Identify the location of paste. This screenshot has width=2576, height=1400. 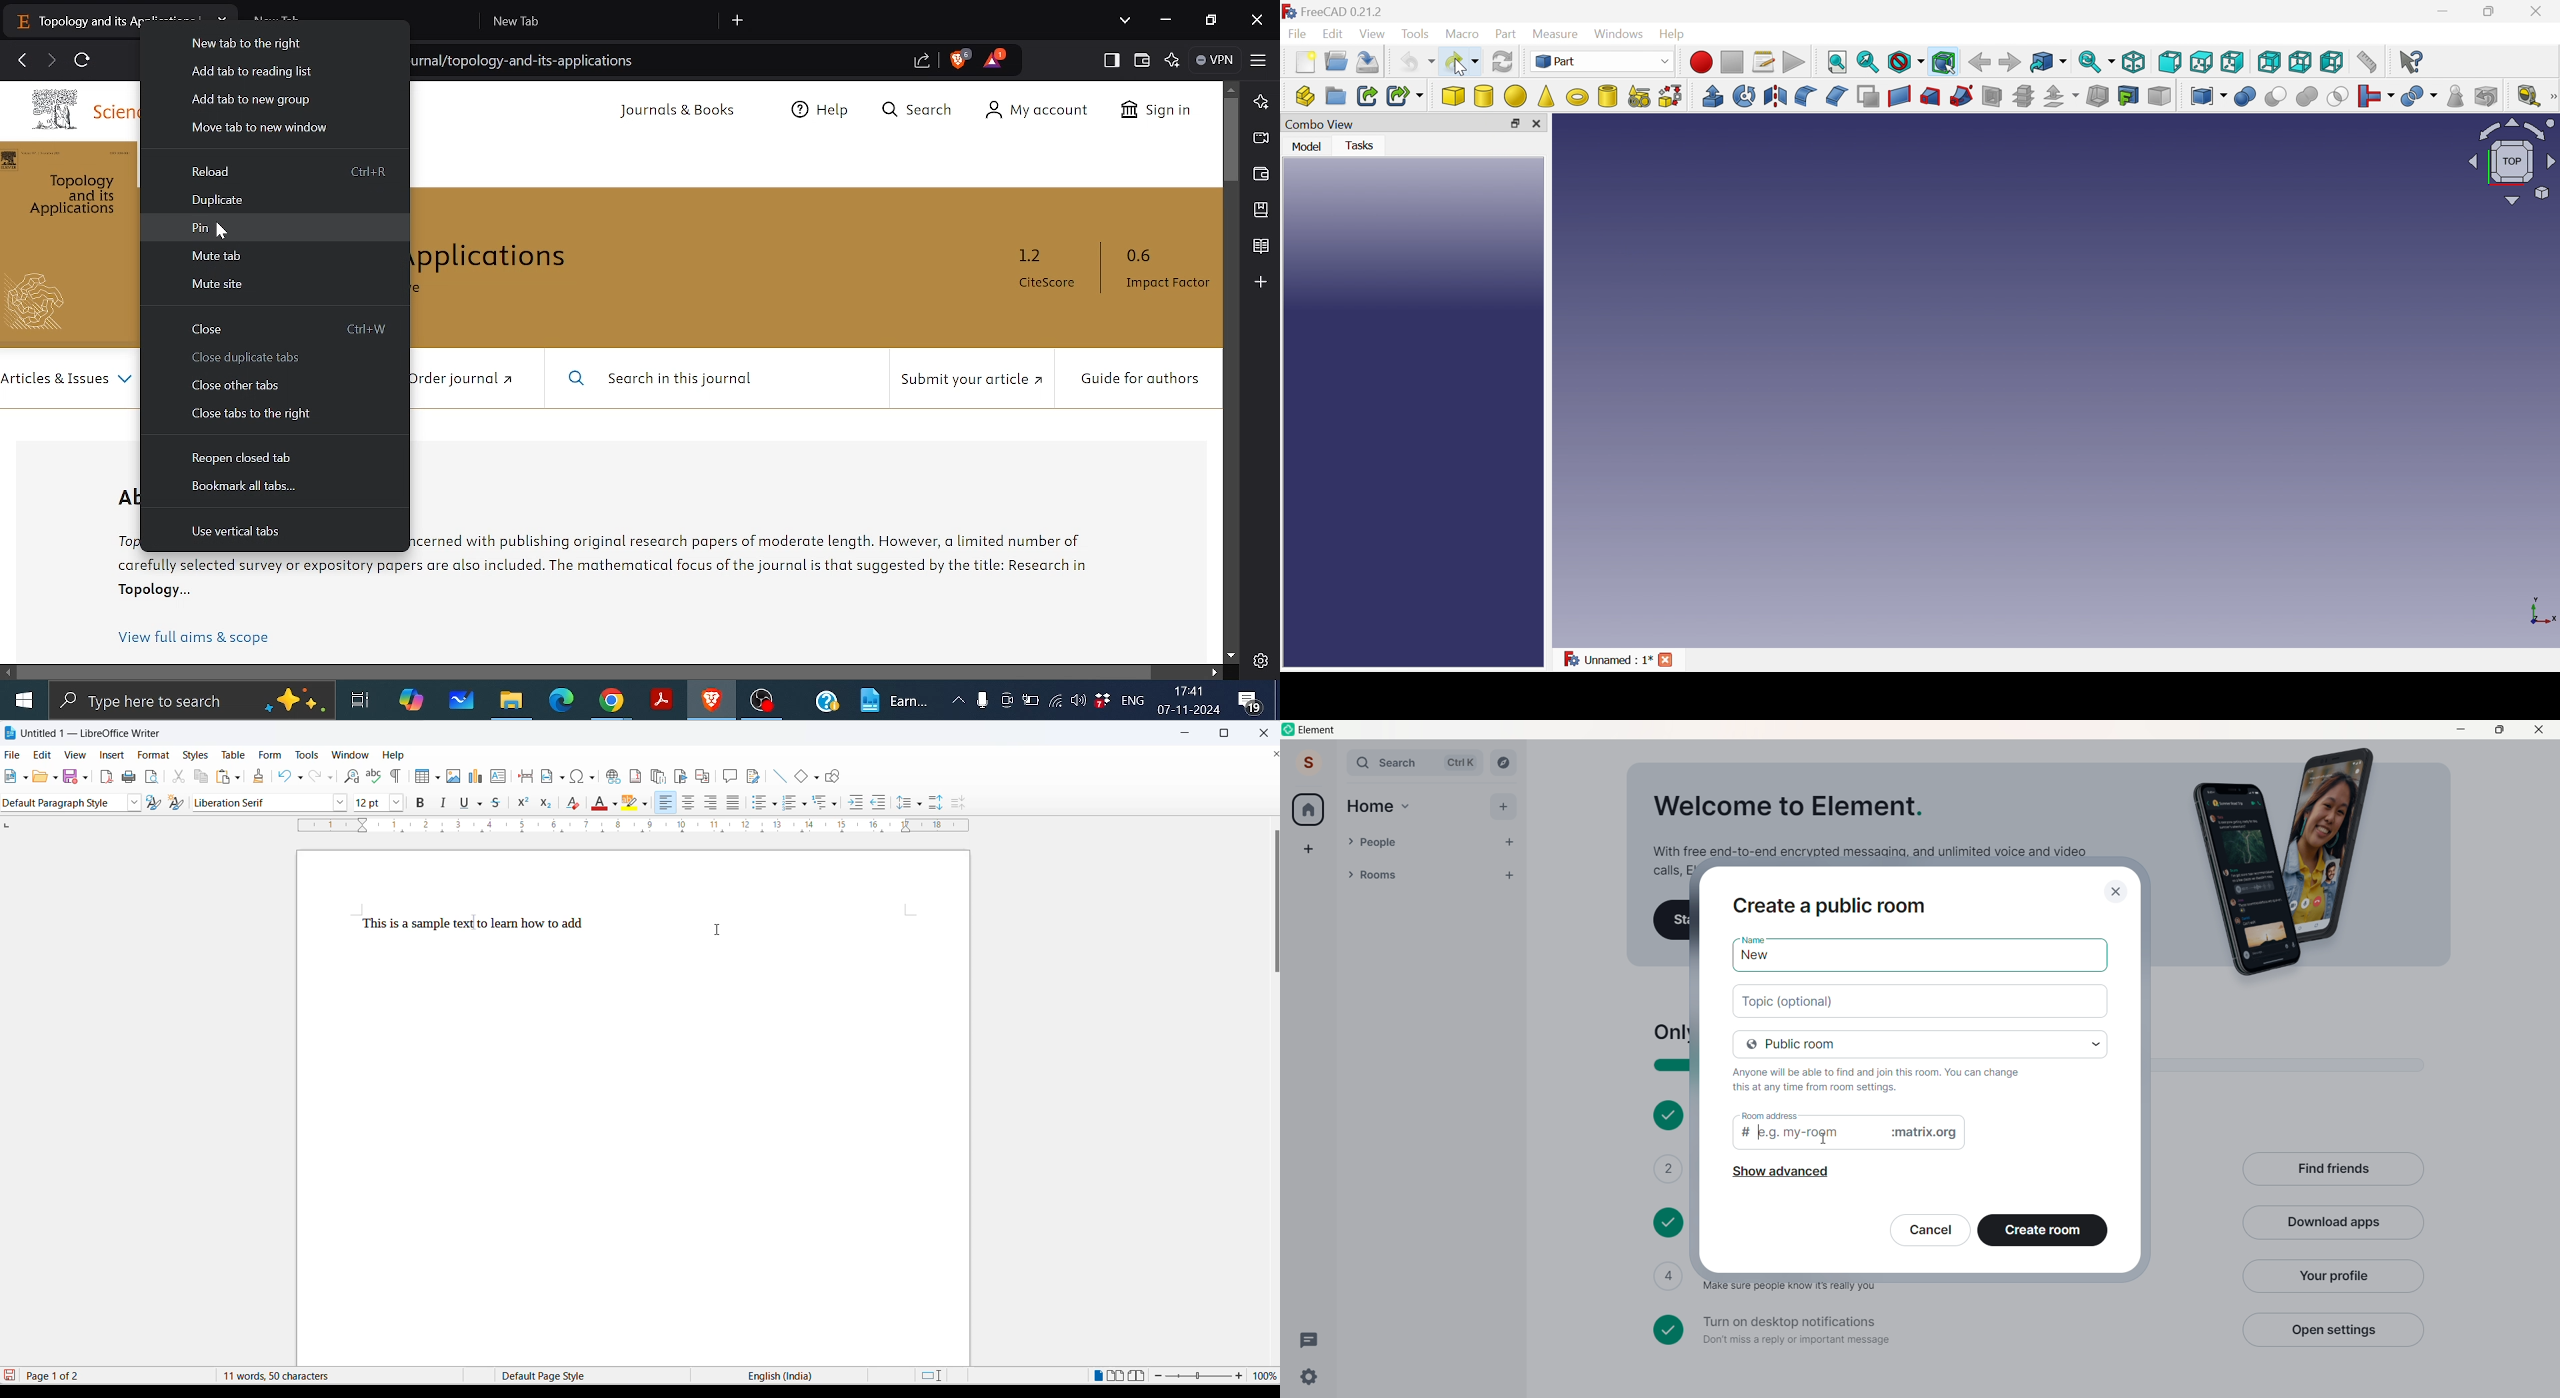
(222, 775).